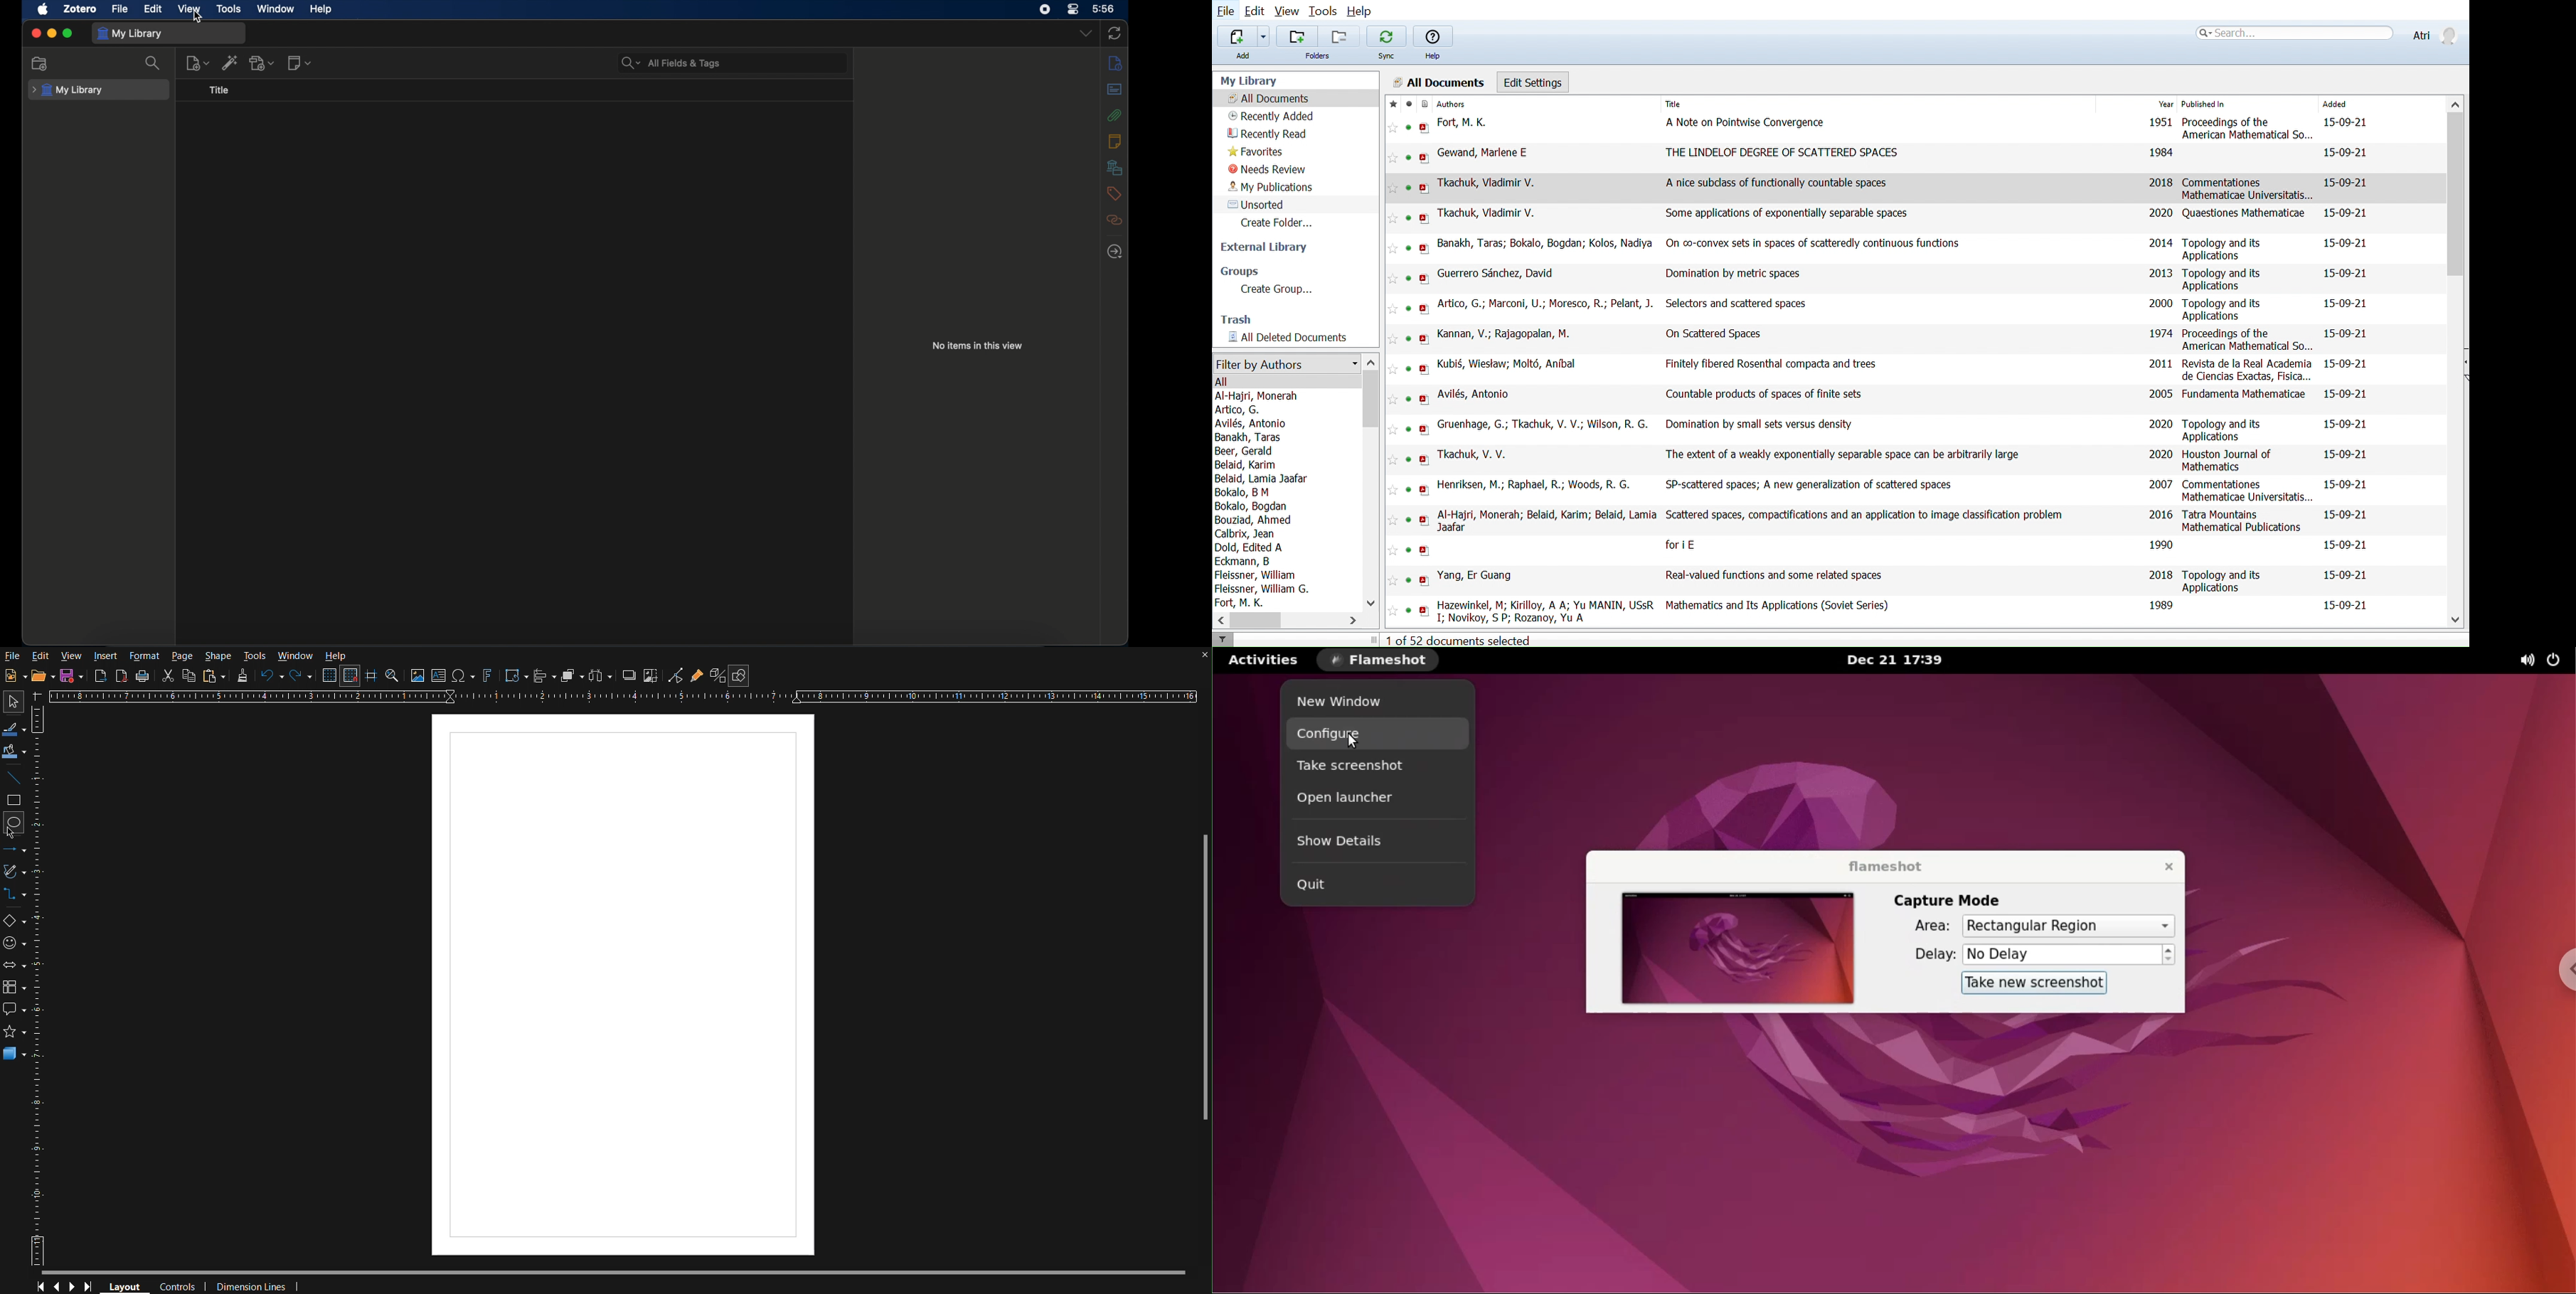  What do you see at coordinates (1393, 278) in the screenshot?
I see `Add this reference to favorites` at bounding box center [1393, 278].